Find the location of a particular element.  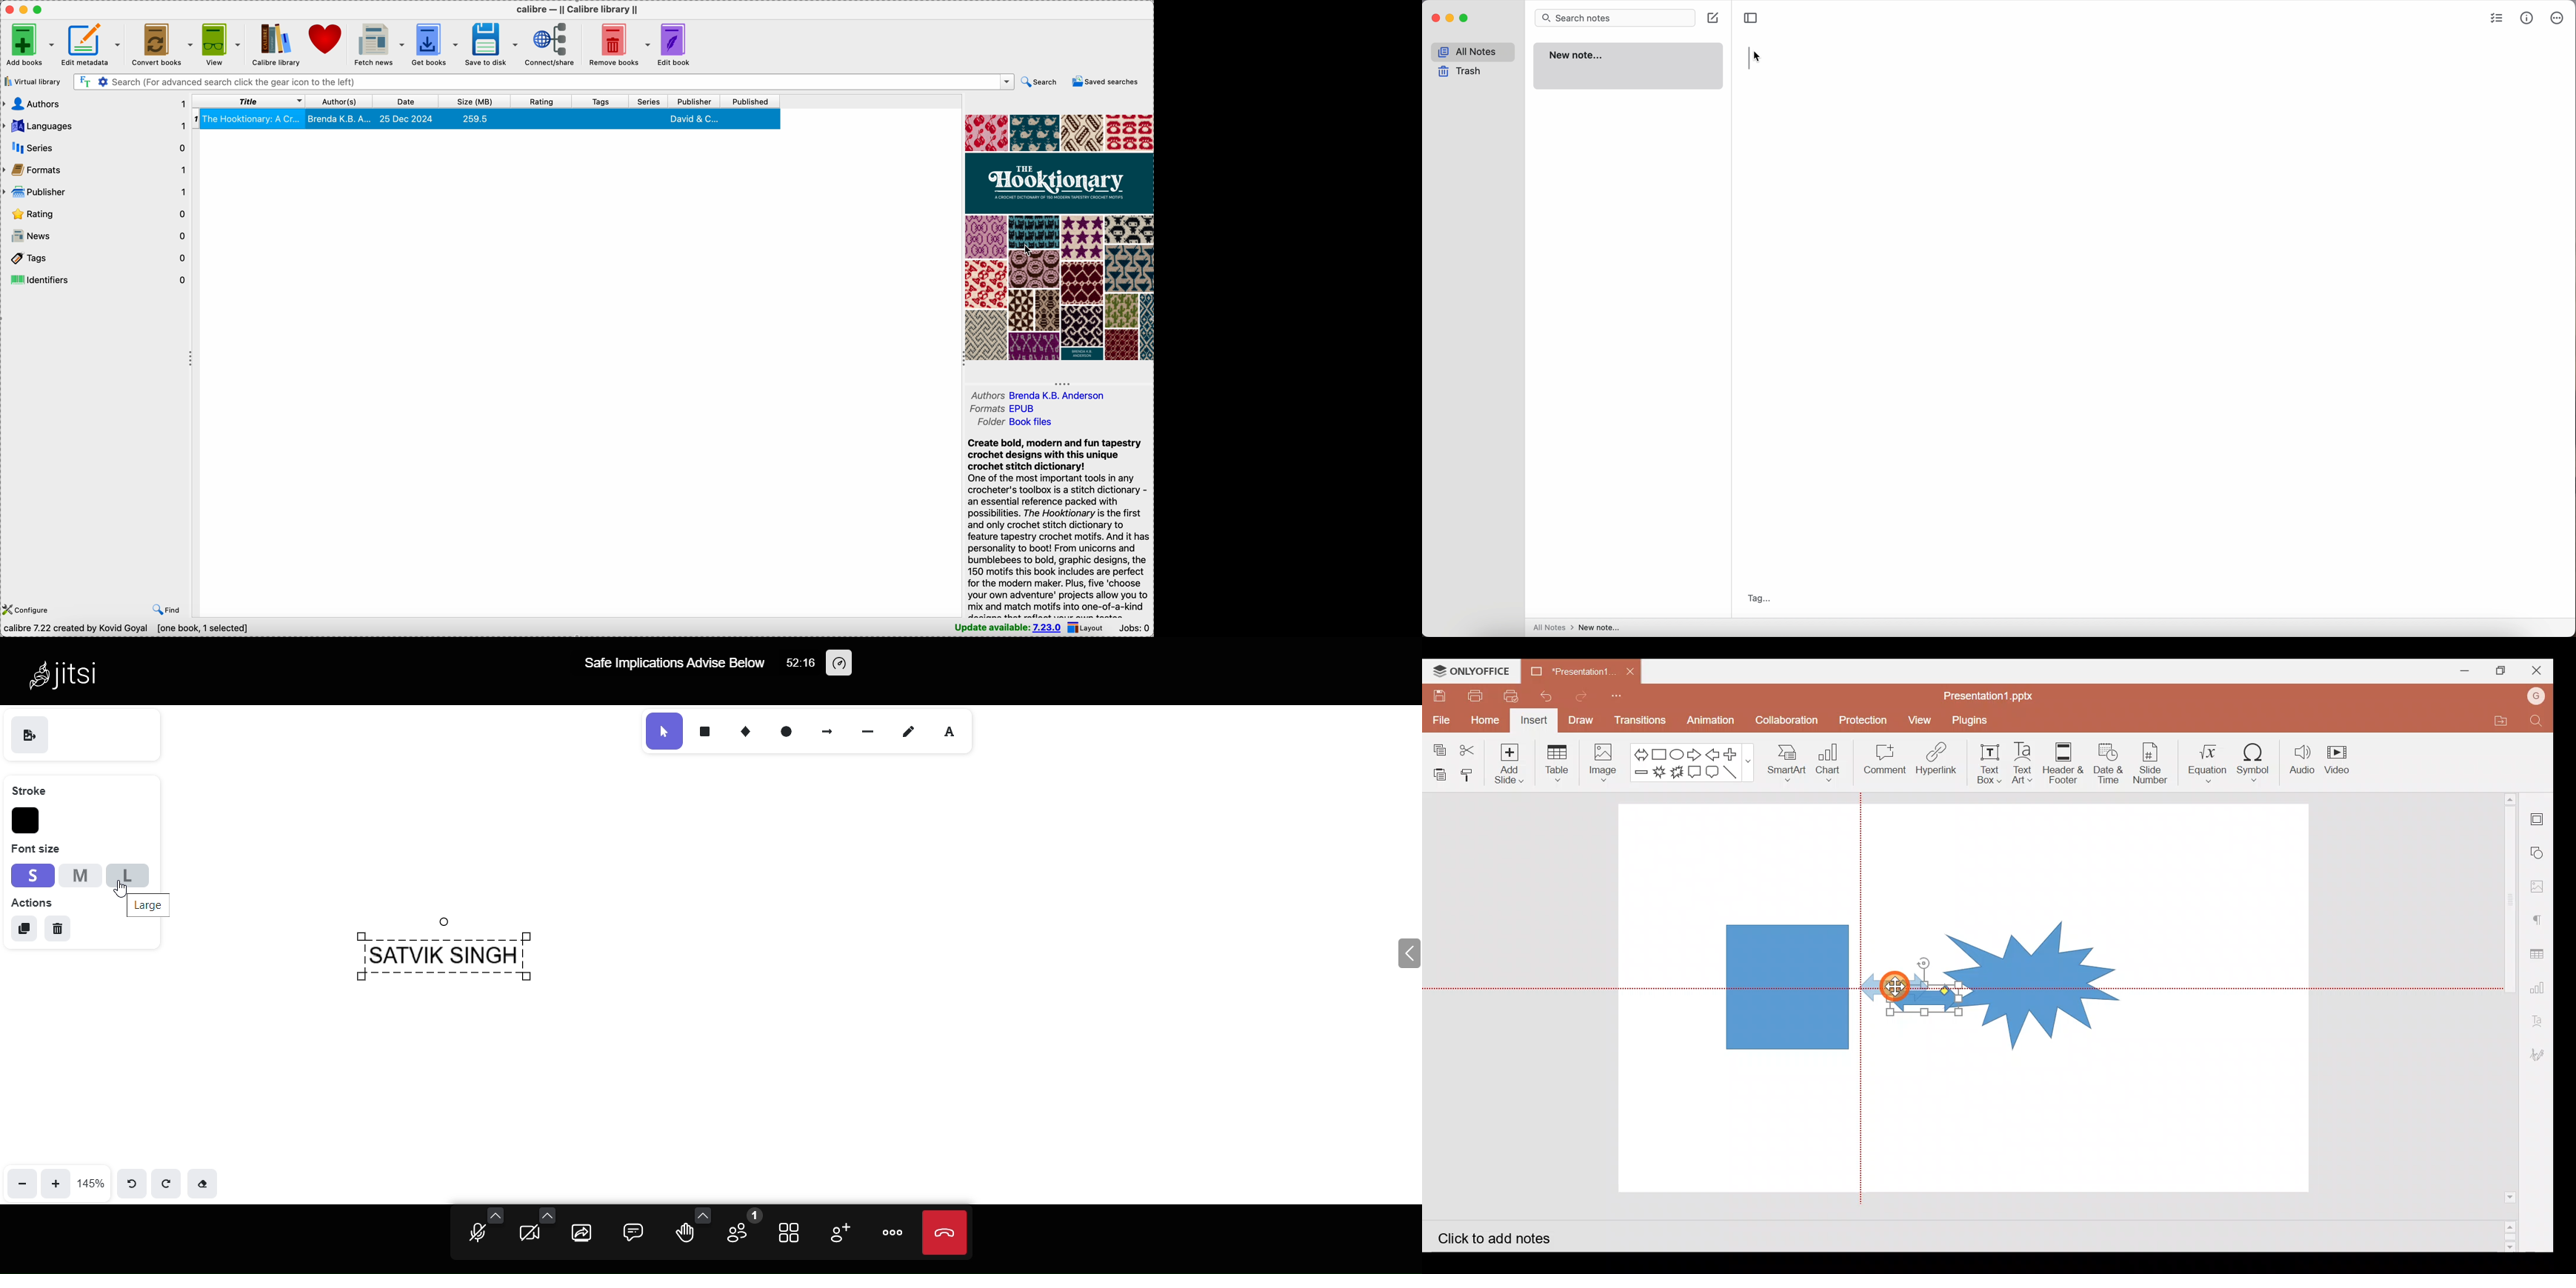

Image settings is located at coordinates (2540, 886).